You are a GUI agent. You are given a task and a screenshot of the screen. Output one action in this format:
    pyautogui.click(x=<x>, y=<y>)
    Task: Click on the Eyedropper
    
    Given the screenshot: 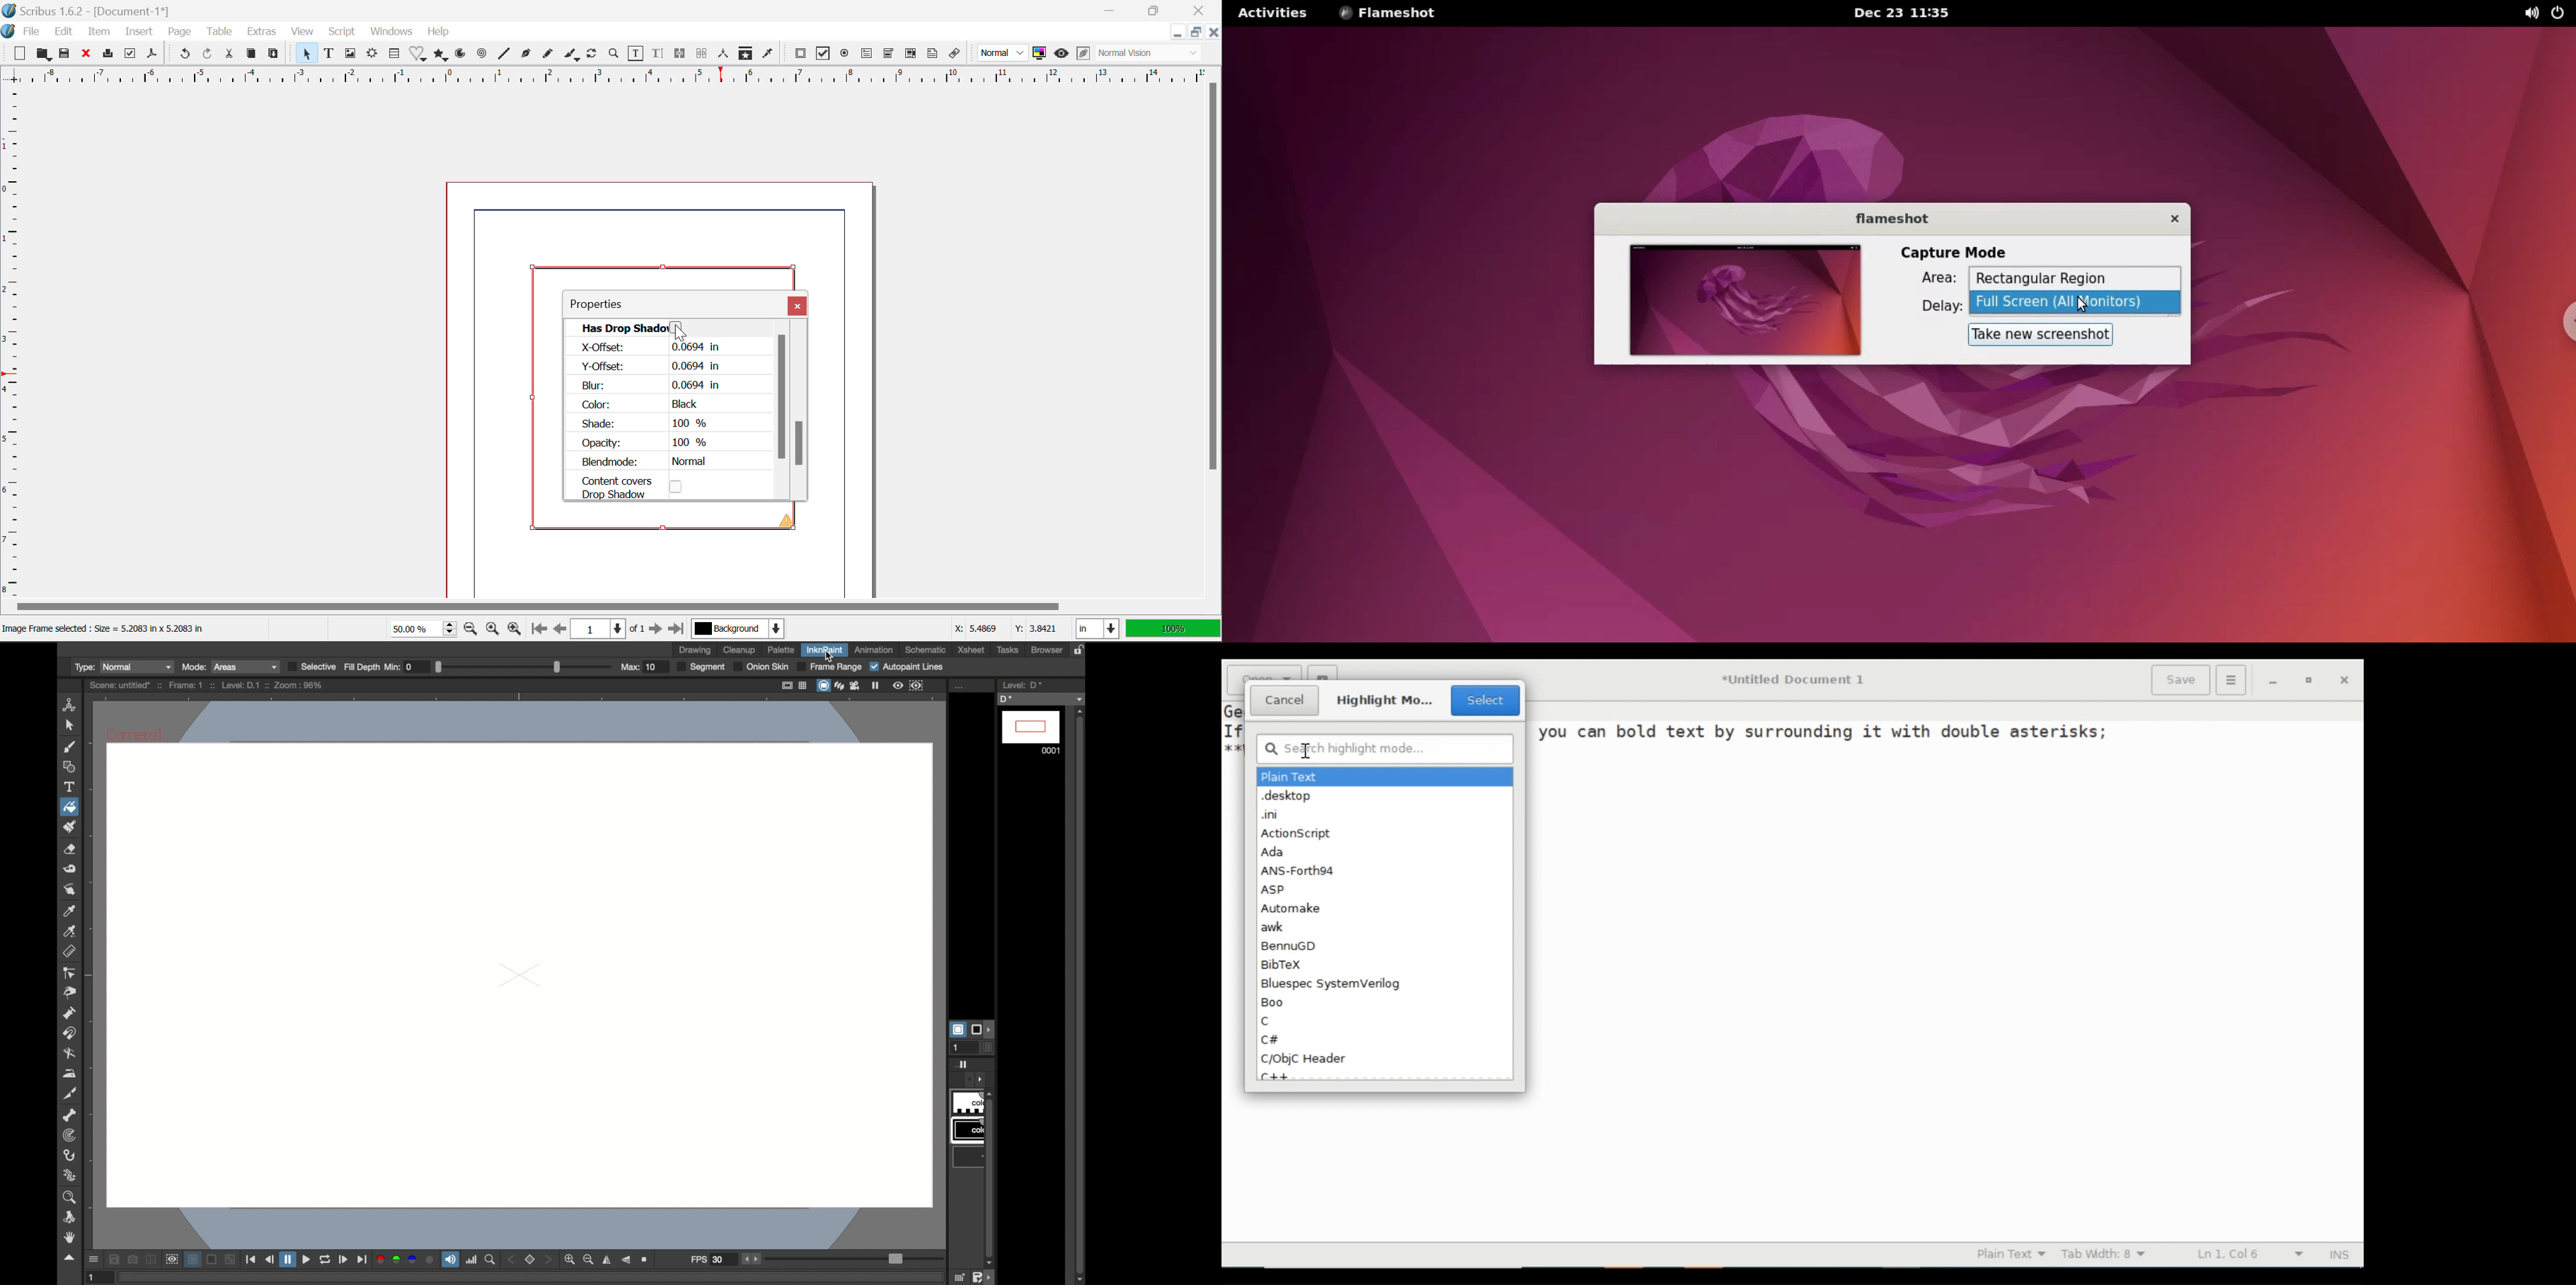 What is the action you would take?
    pyautogui.click(x=767, y=55)
    